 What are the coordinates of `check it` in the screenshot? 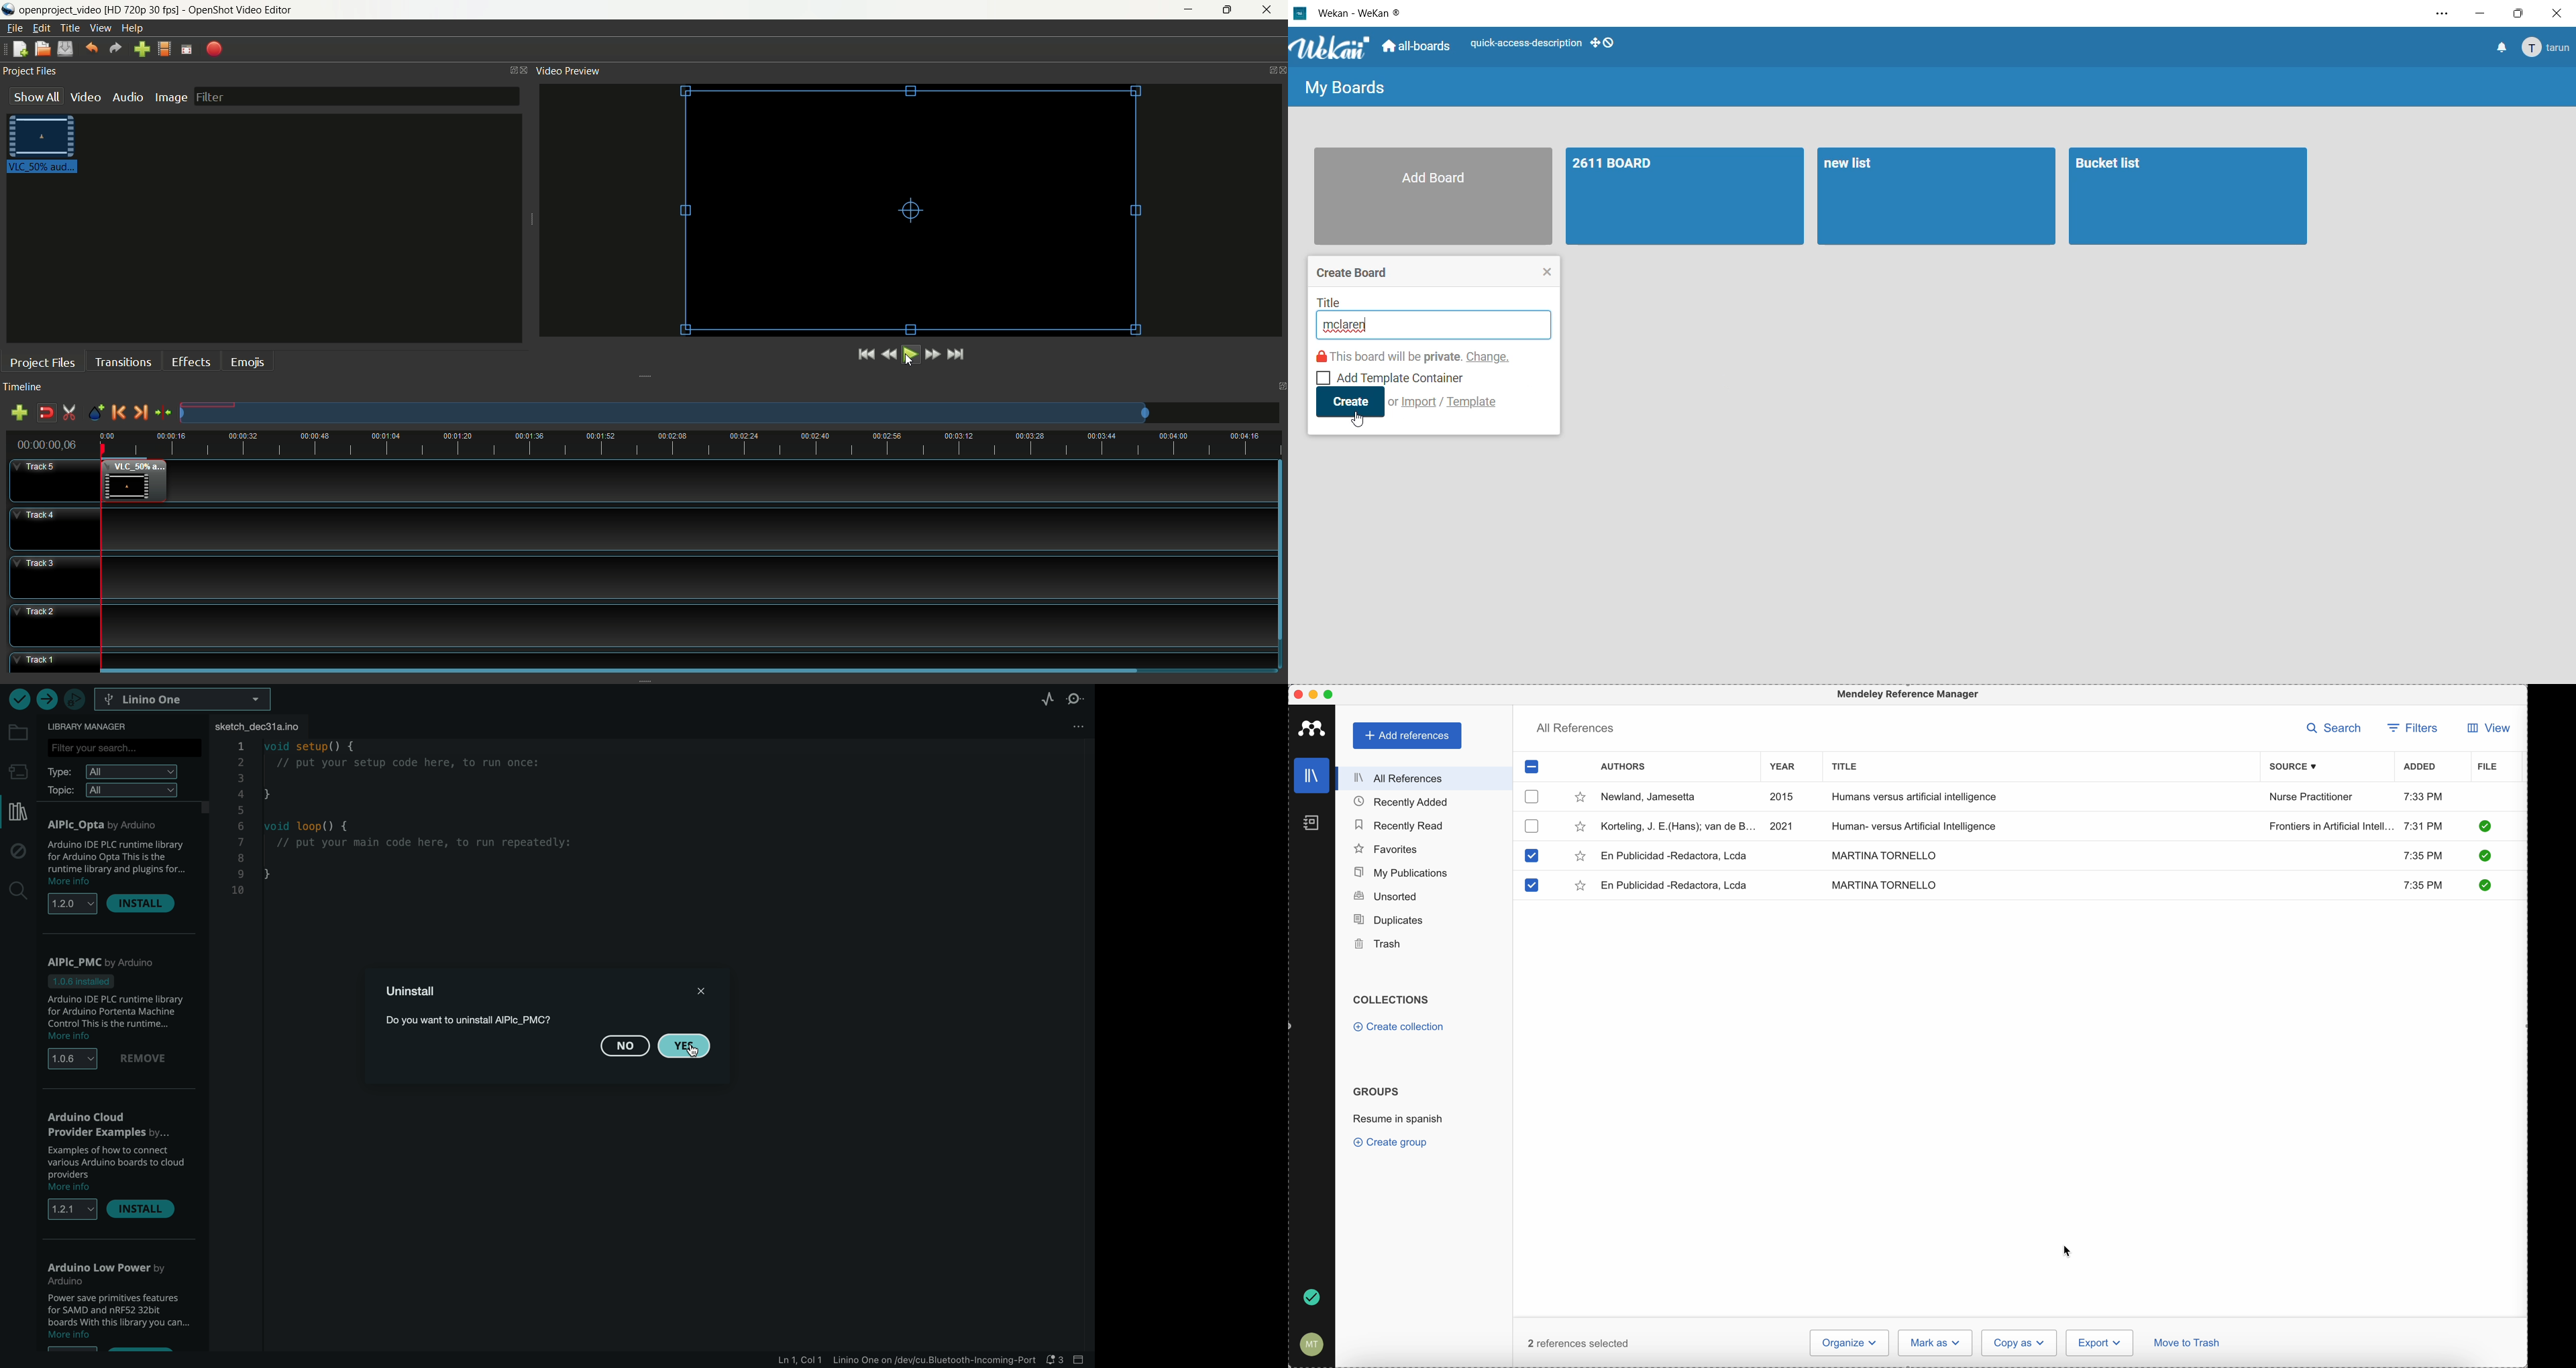 It's located at (2483, 857).